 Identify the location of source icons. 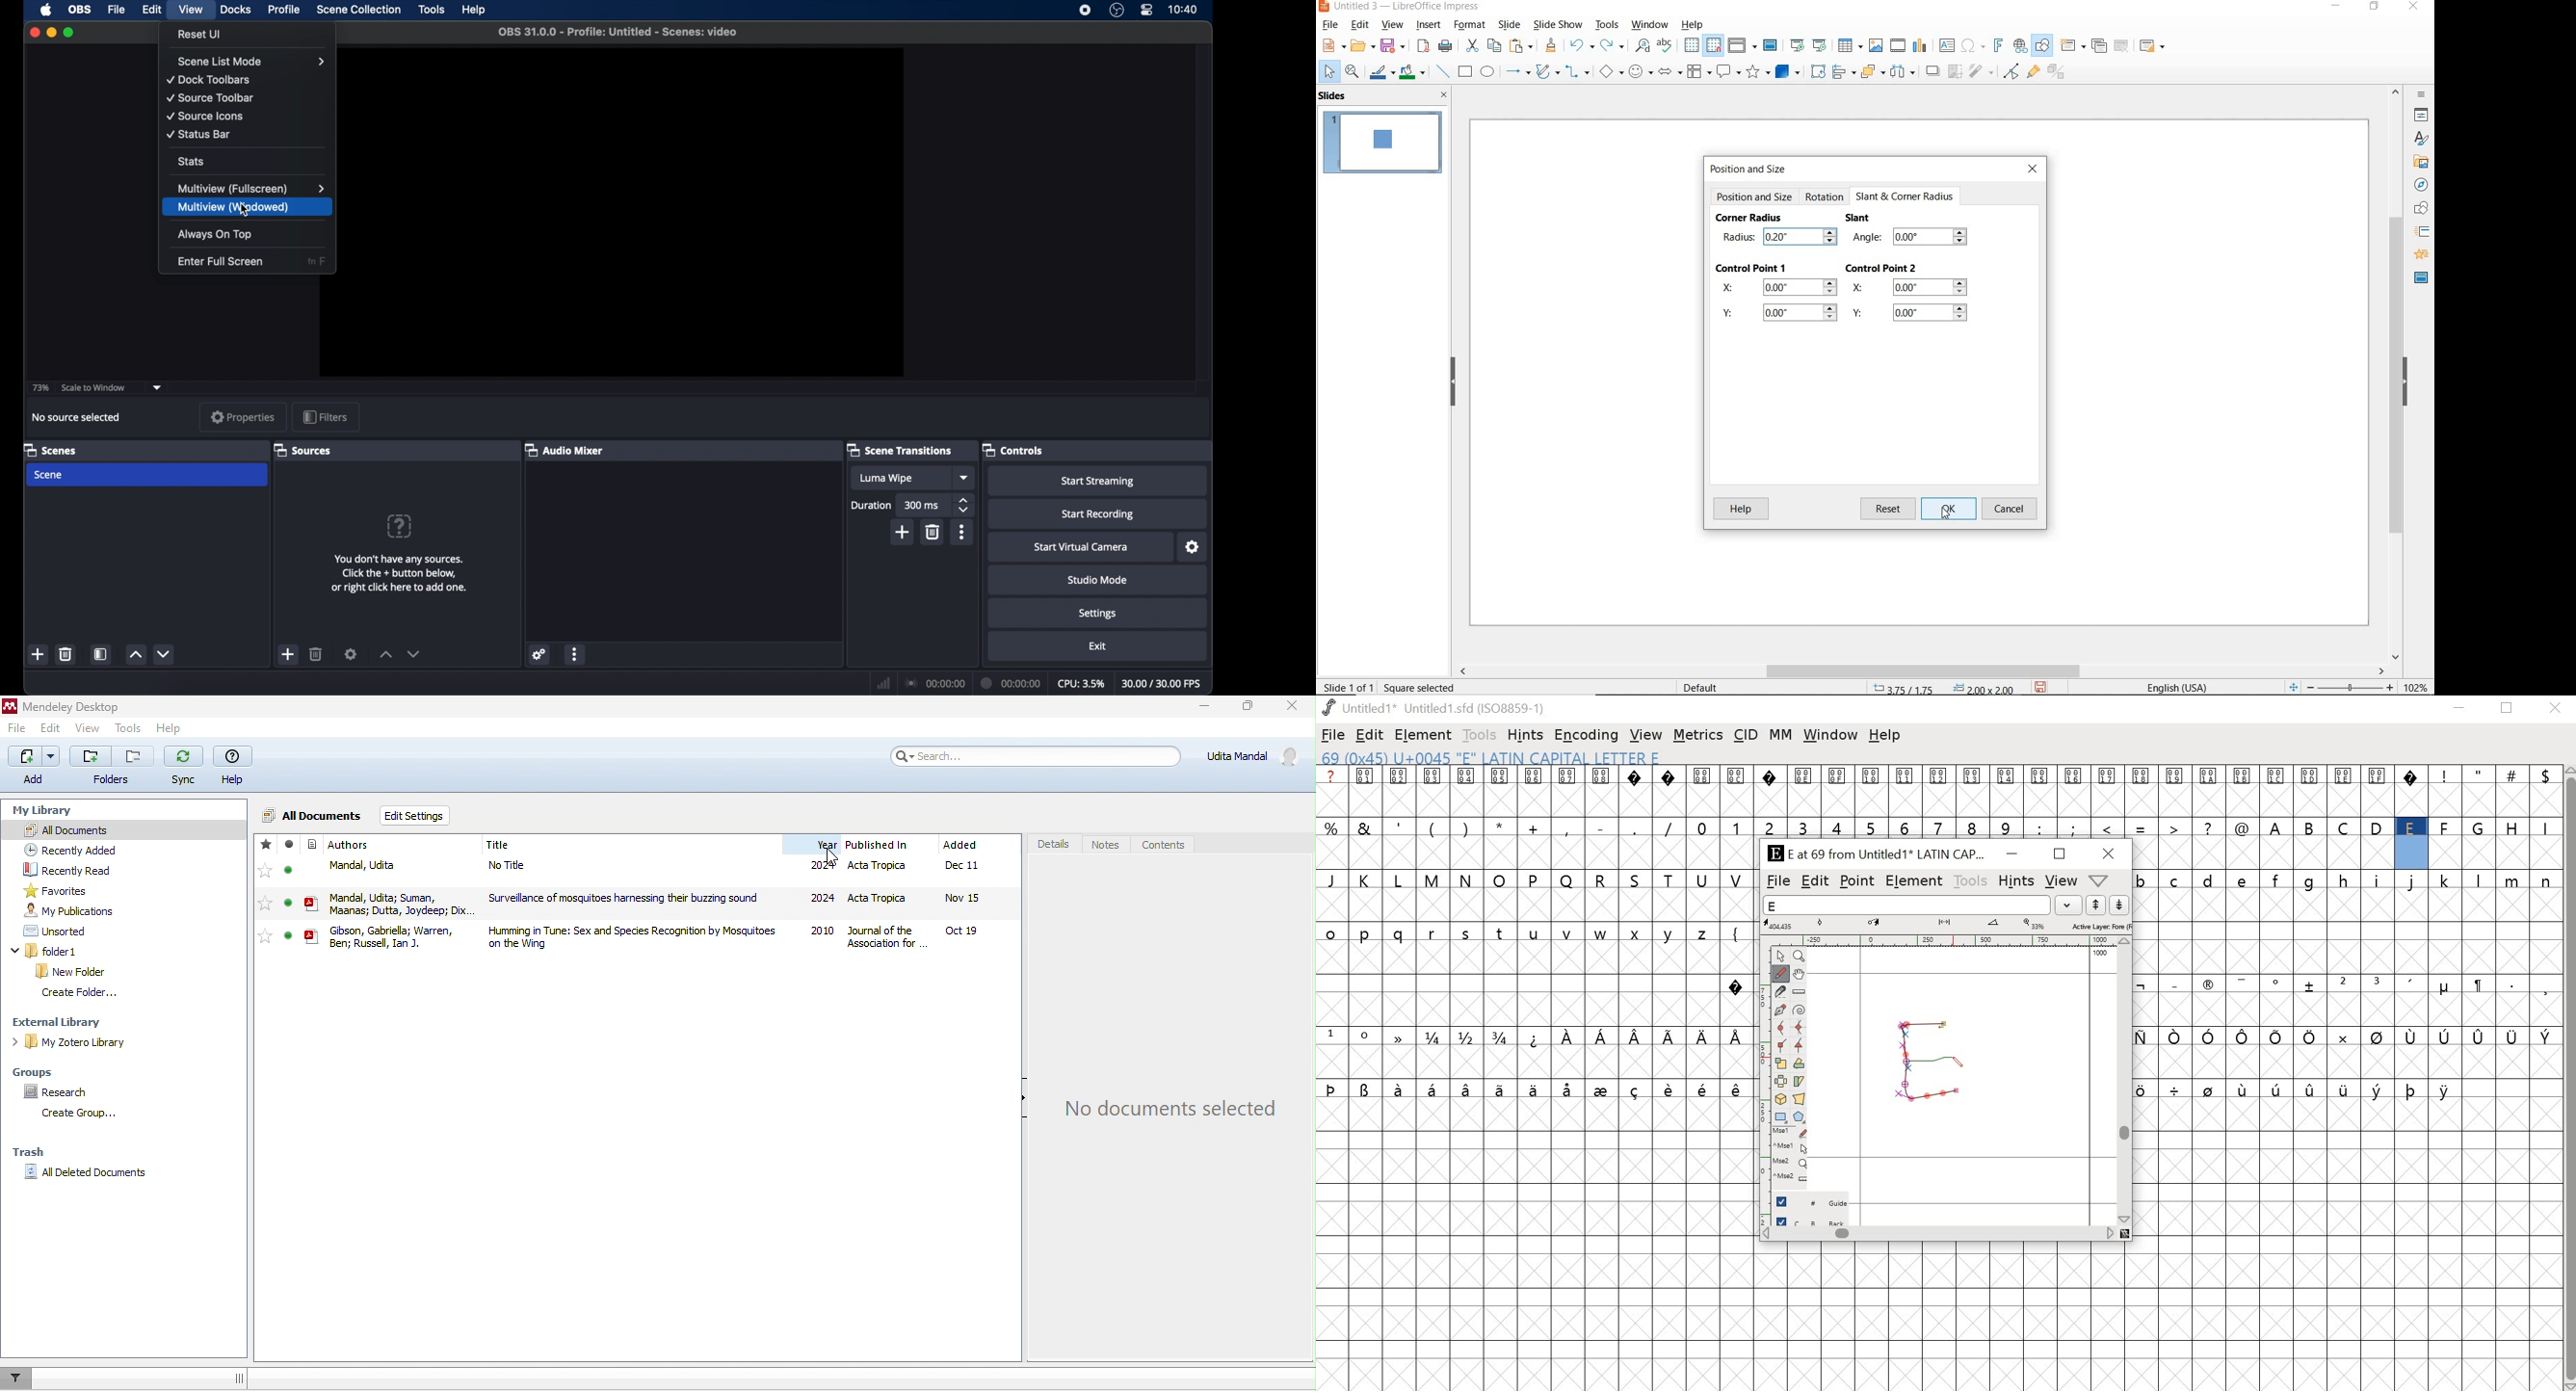
(205, 117).